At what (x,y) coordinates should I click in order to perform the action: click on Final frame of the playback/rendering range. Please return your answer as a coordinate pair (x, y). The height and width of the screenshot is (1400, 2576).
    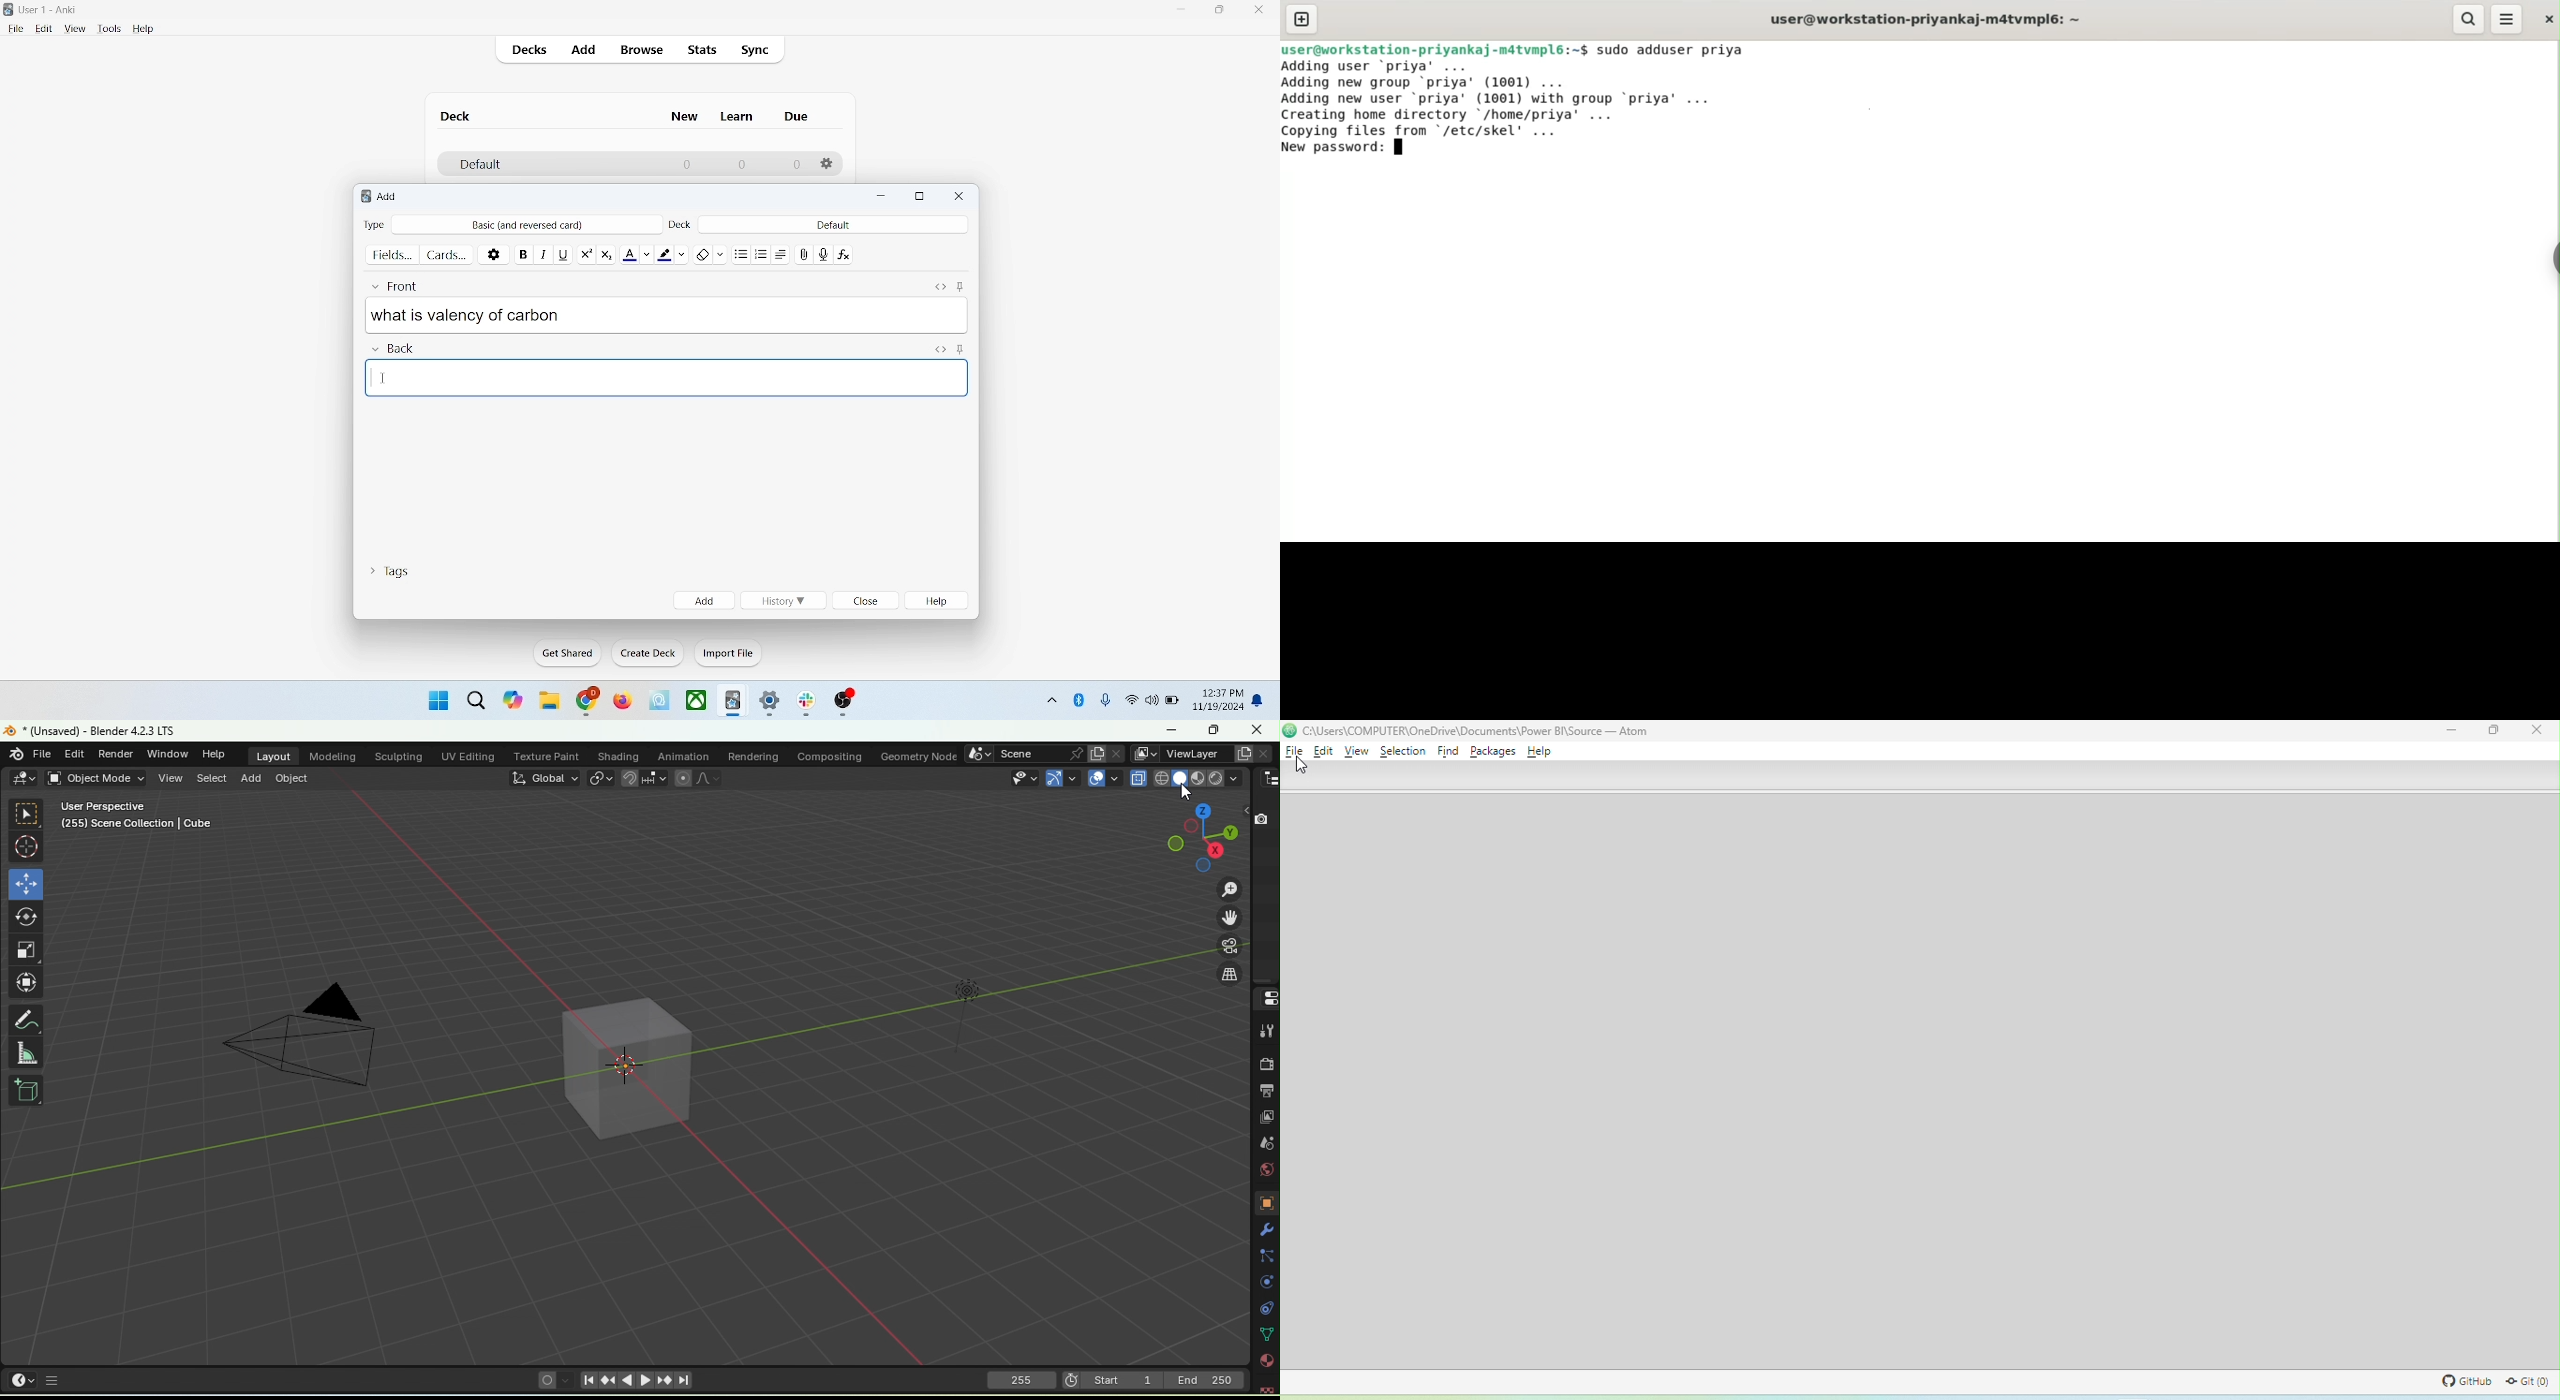
    Looking at the image, I should click on (1205, 1380).